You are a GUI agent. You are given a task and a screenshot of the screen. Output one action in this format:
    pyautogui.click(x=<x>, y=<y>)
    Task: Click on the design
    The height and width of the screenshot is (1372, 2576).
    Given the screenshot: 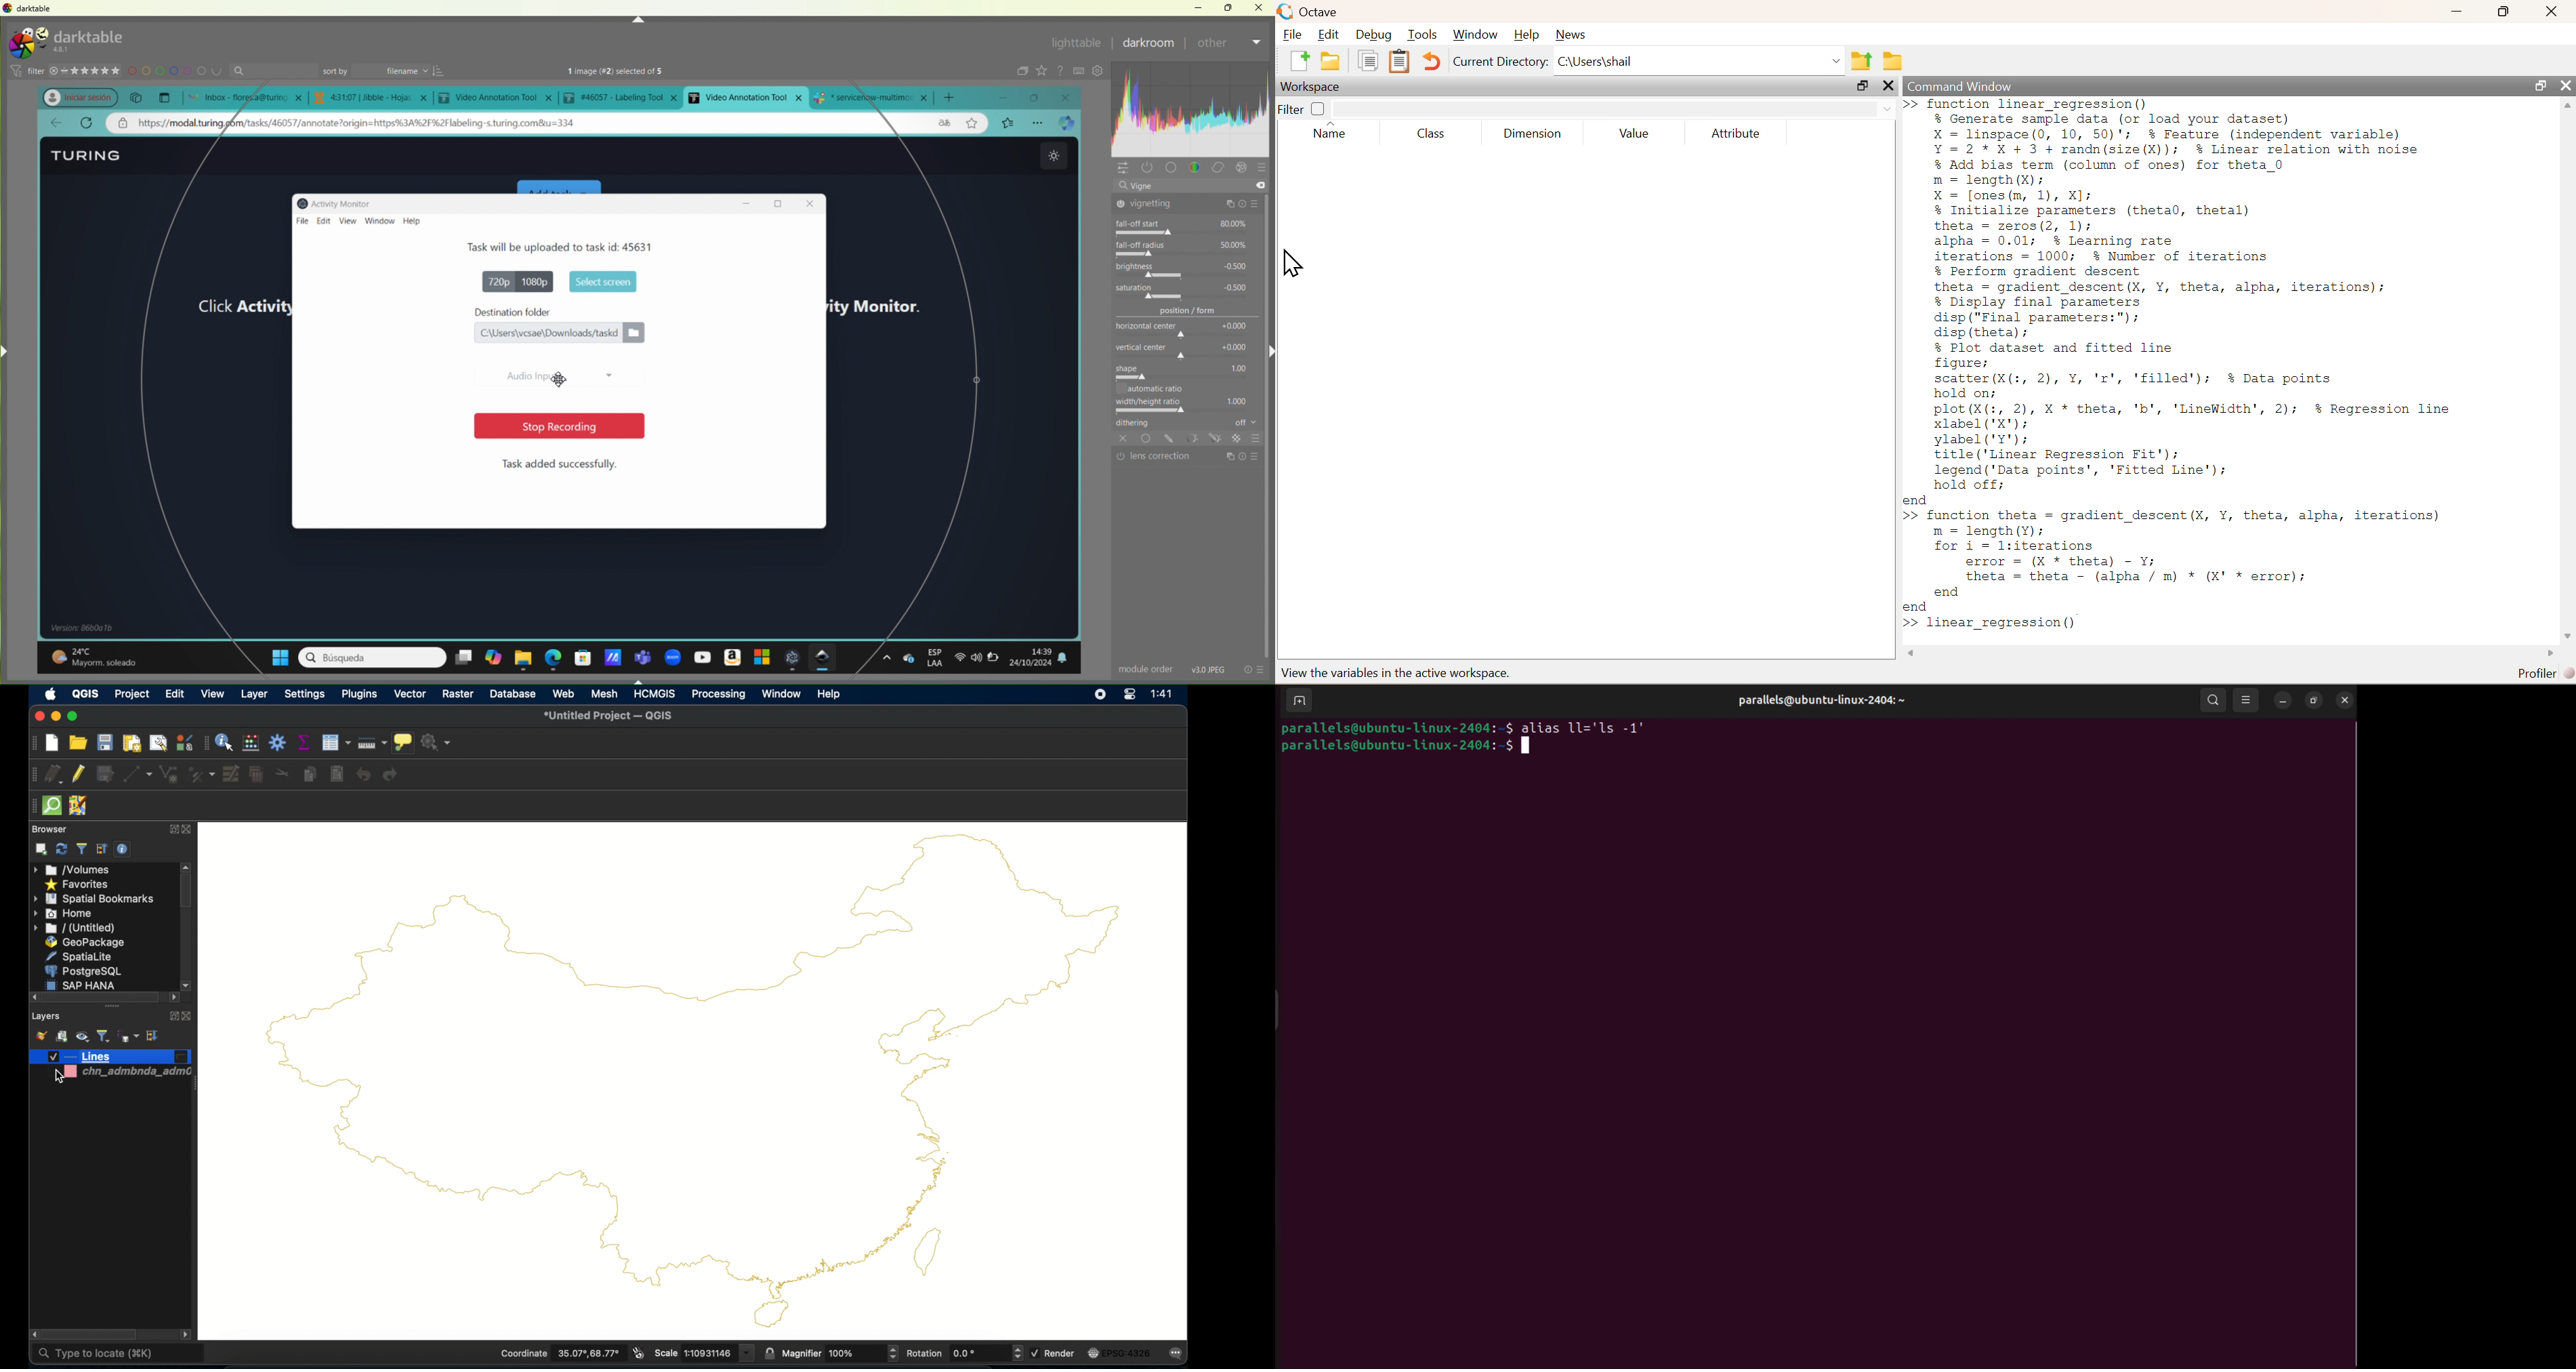 What is the action you would take?
    pyautogui.click(x=177, y=72)
    